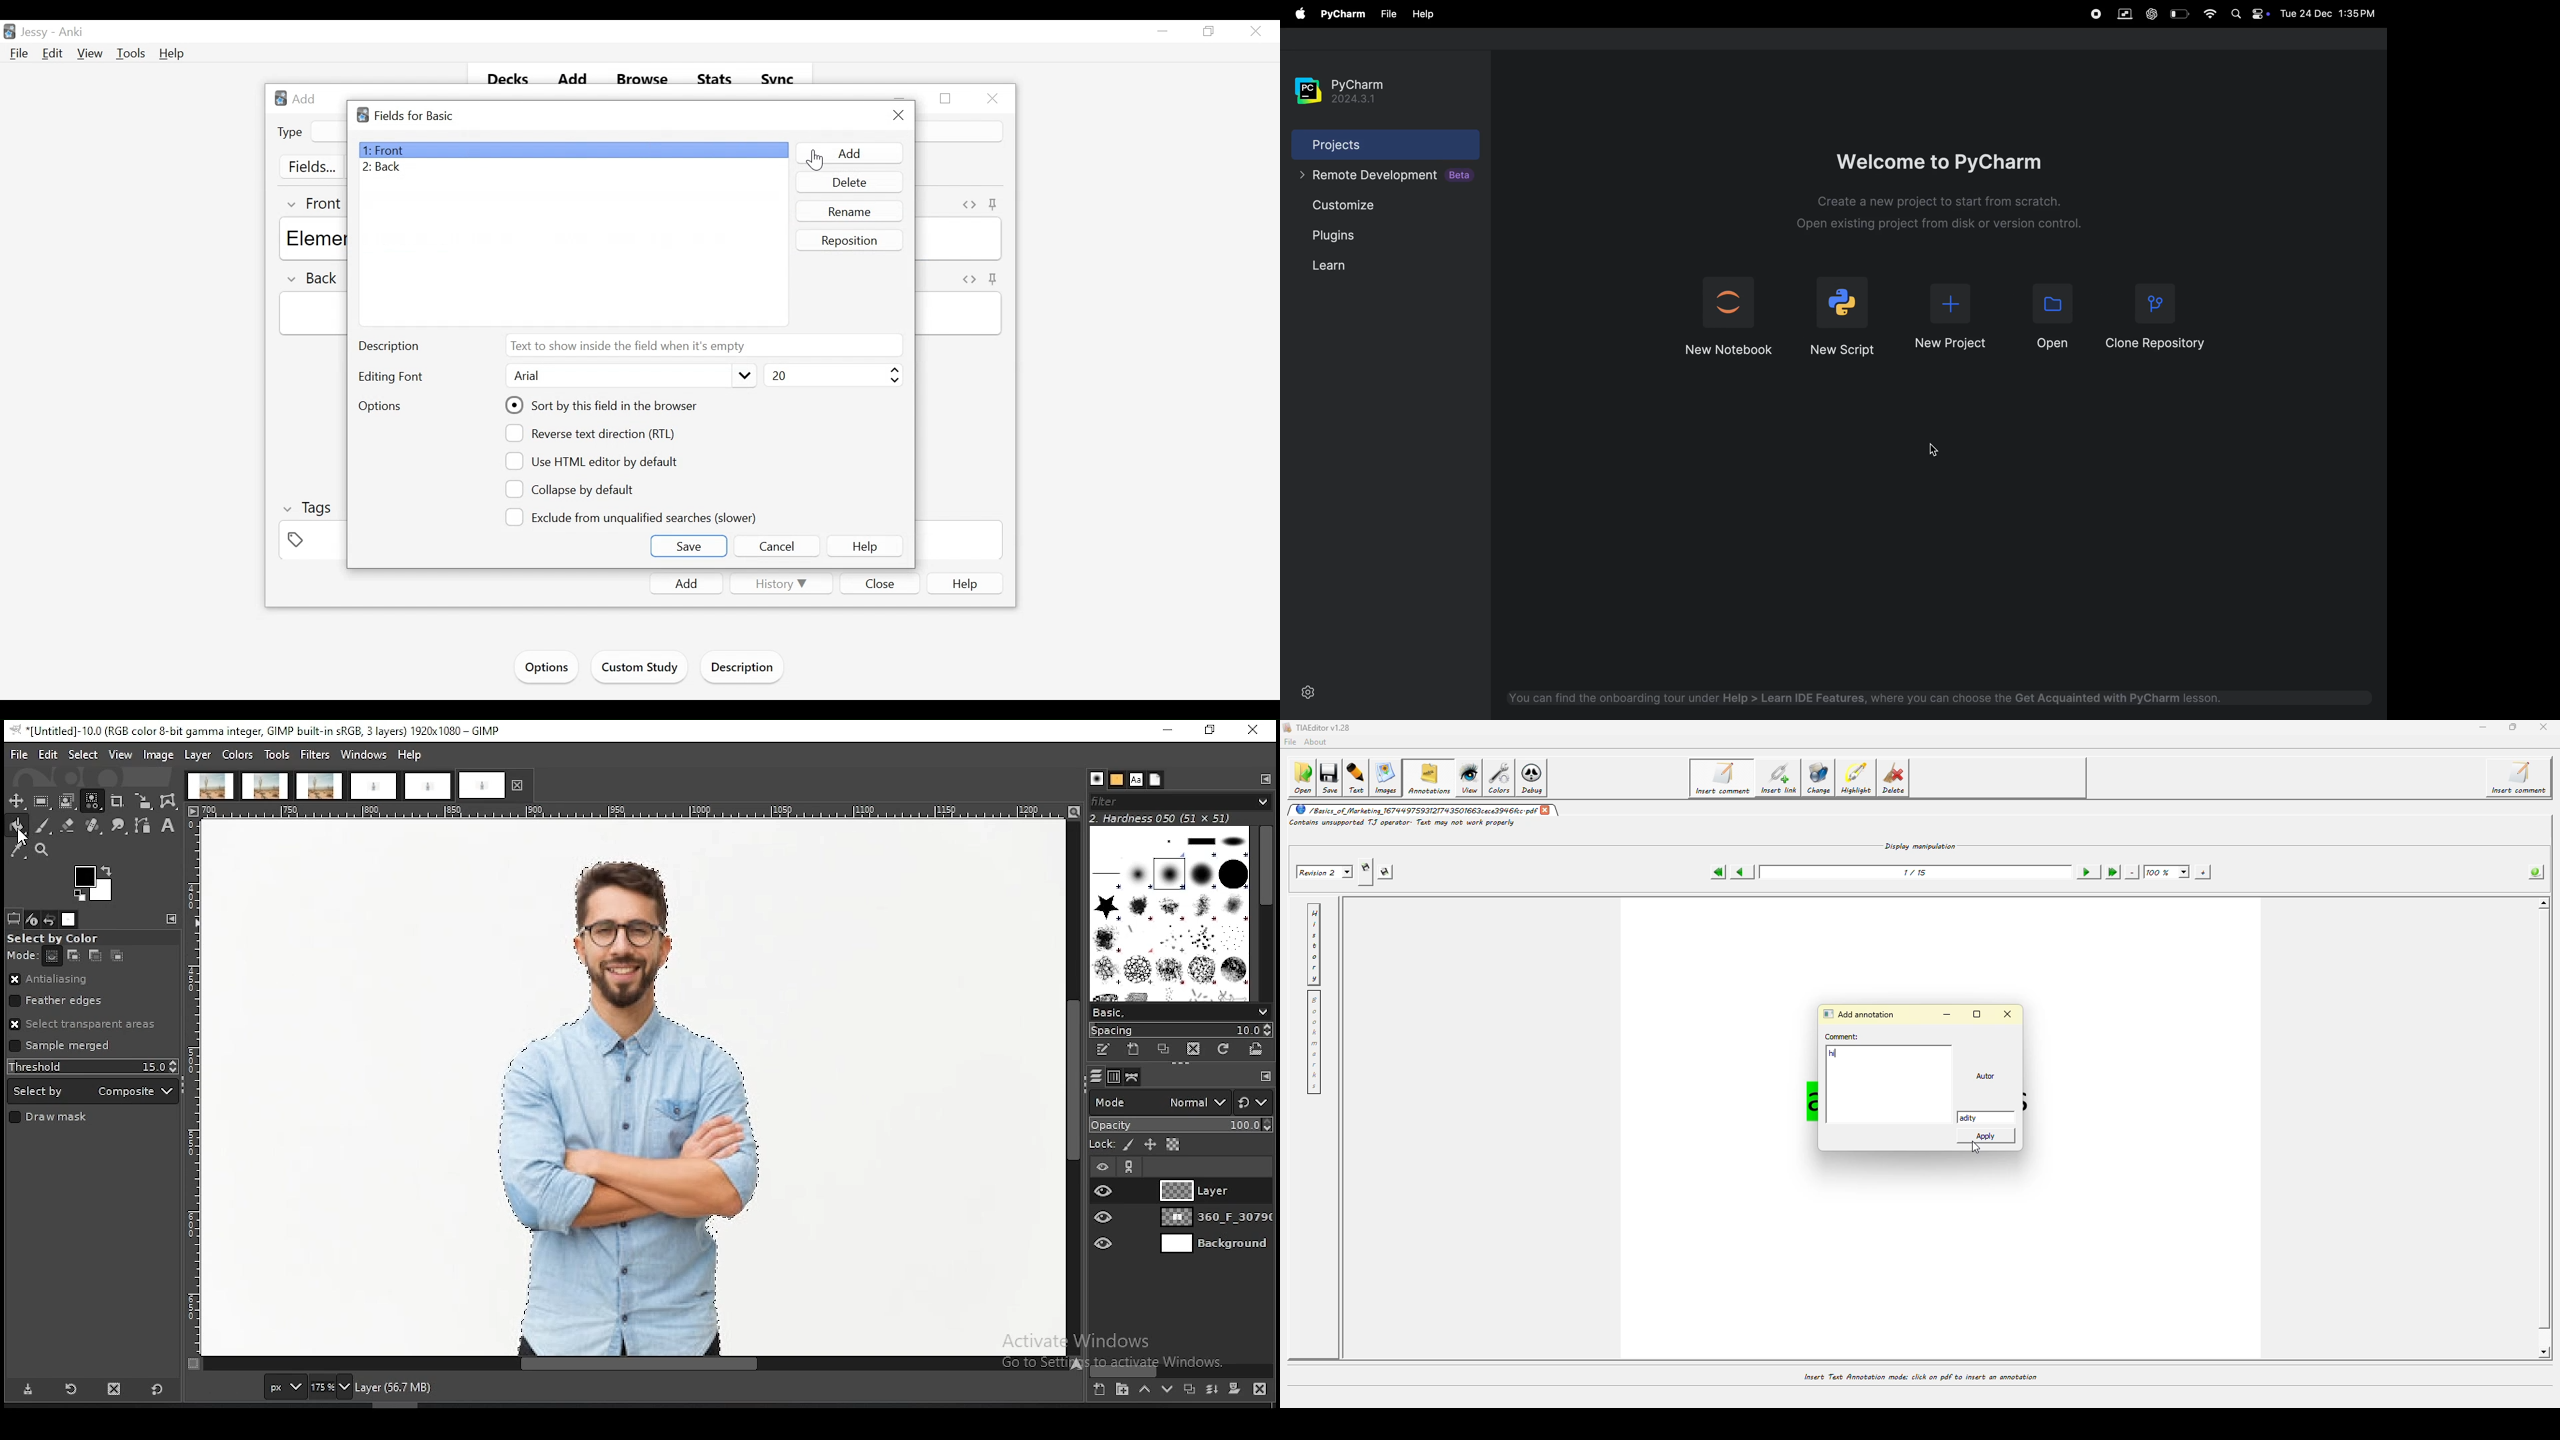 This screenshot has width=2576, height=1456. I want to click on filter brushes, so click(1180, 802).